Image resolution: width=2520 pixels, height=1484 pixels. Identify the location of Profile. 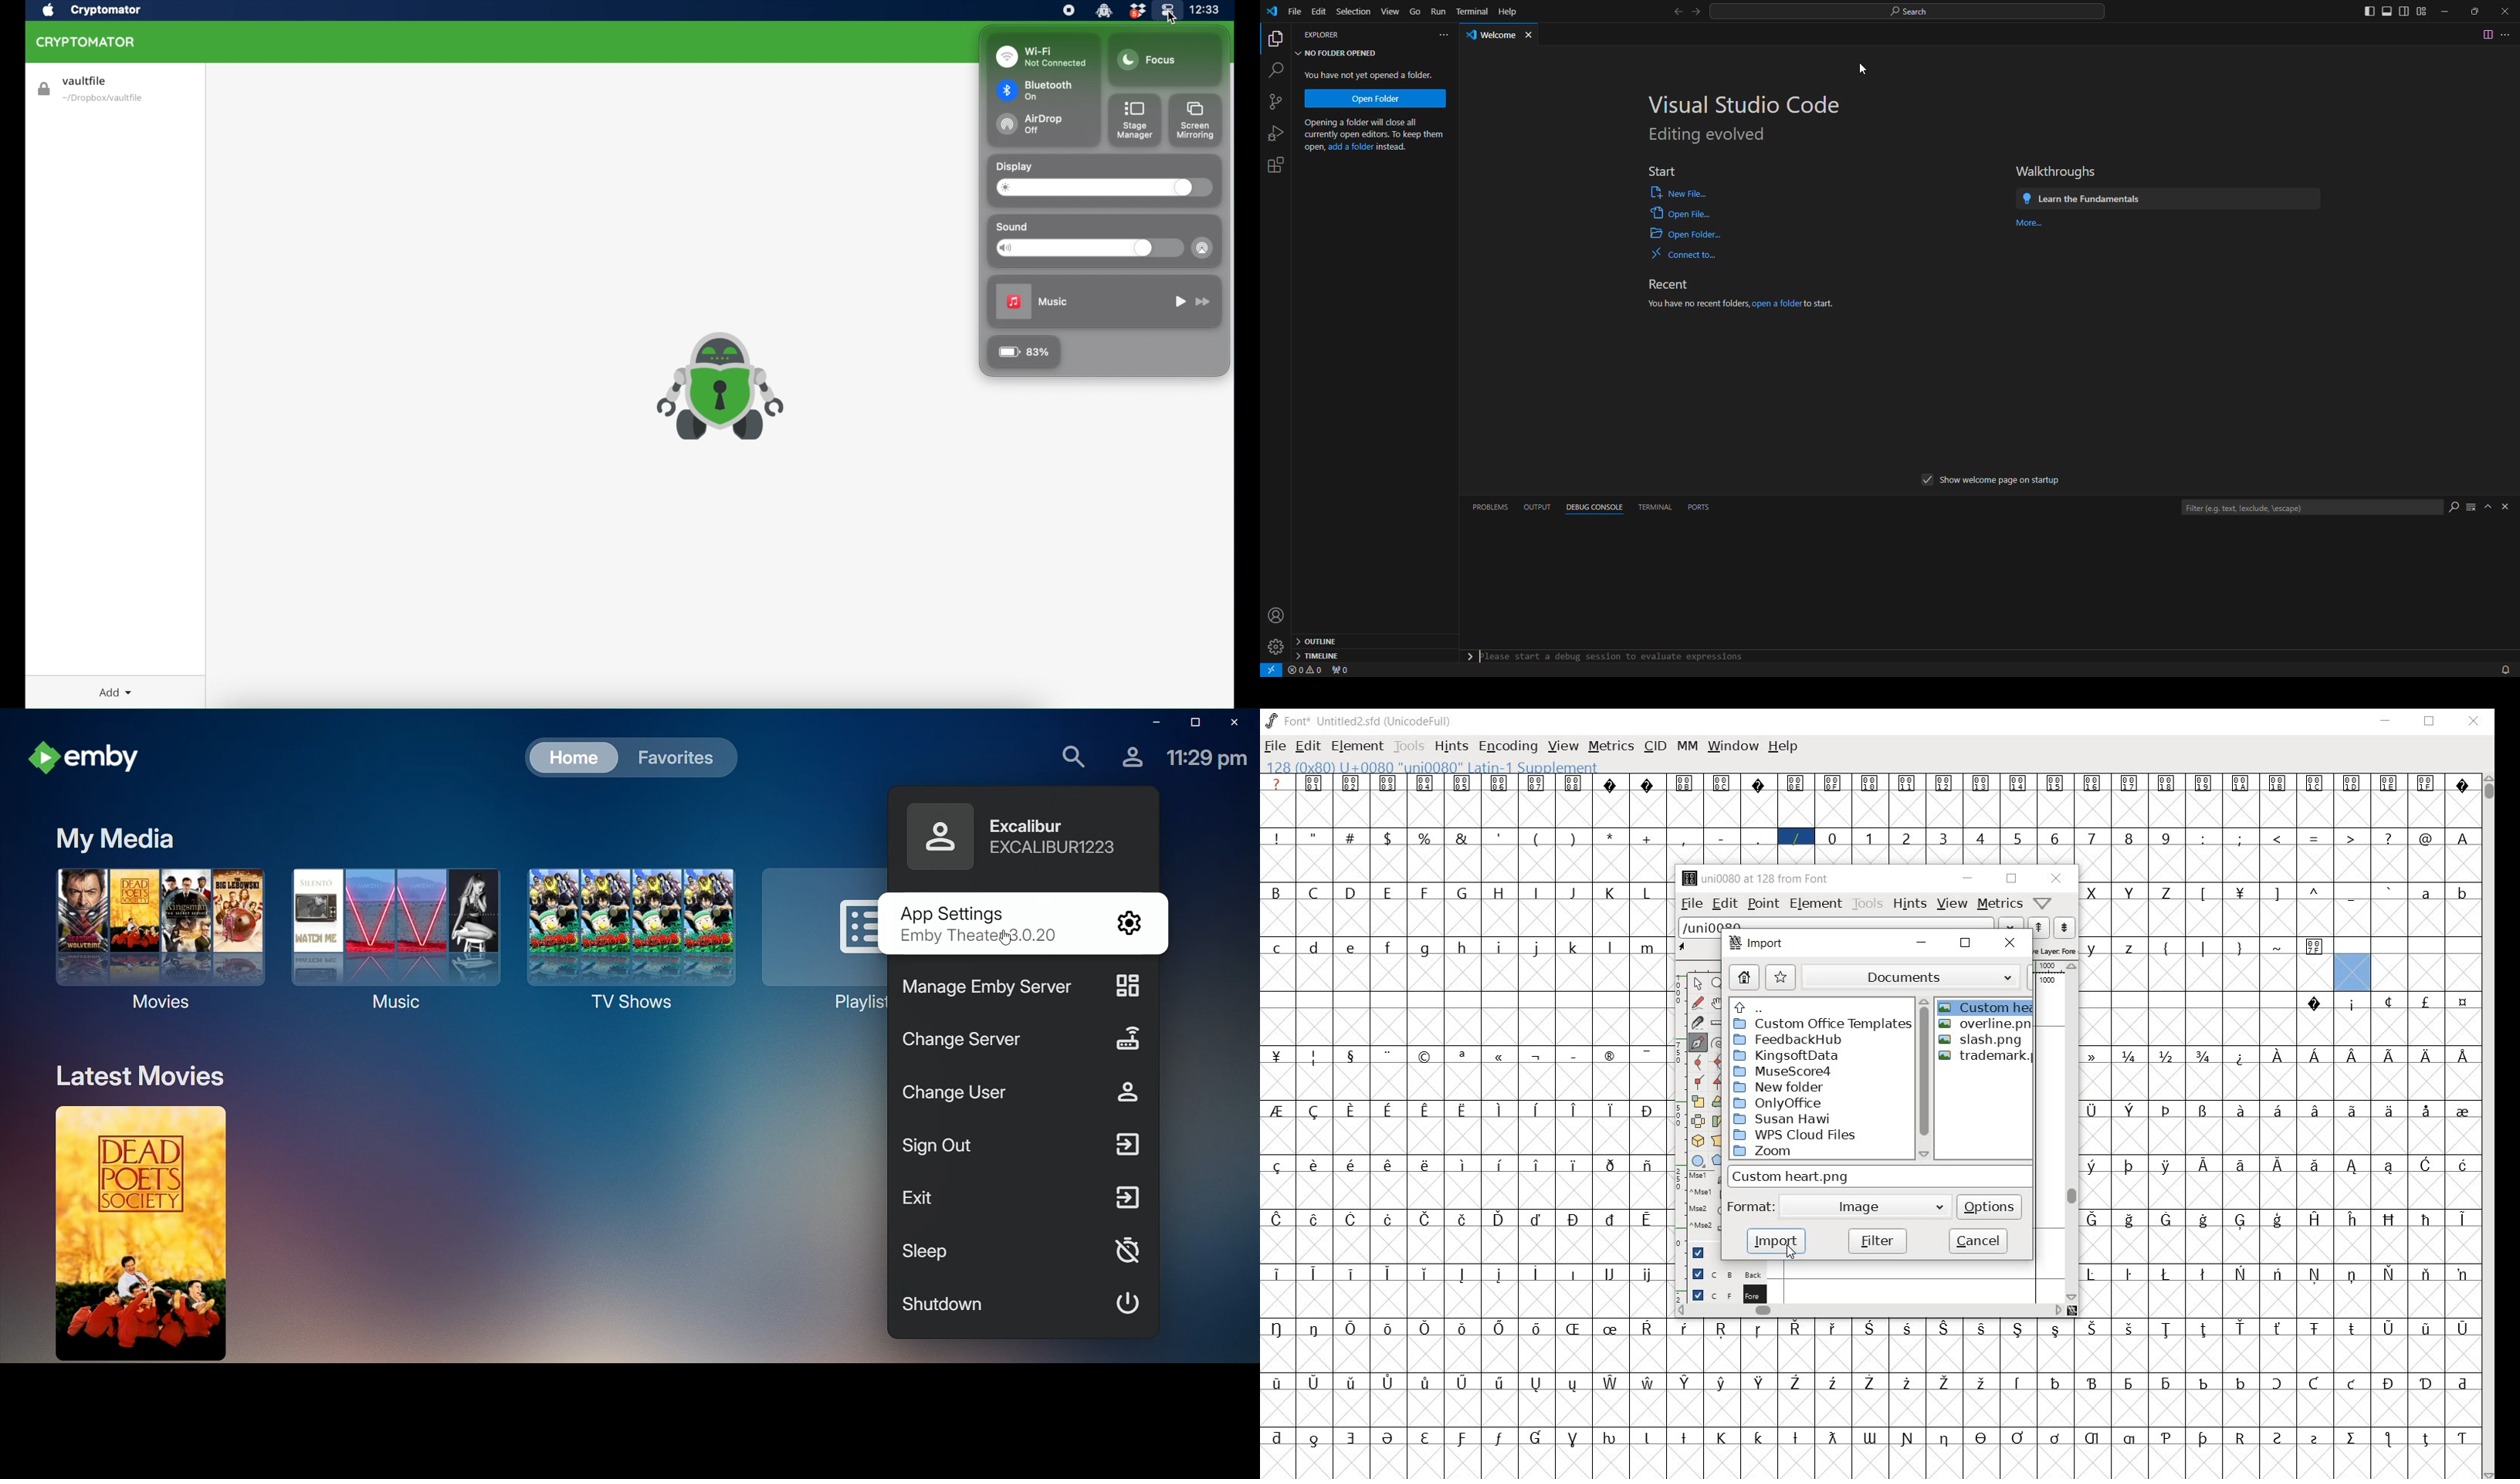
(1128, 762).